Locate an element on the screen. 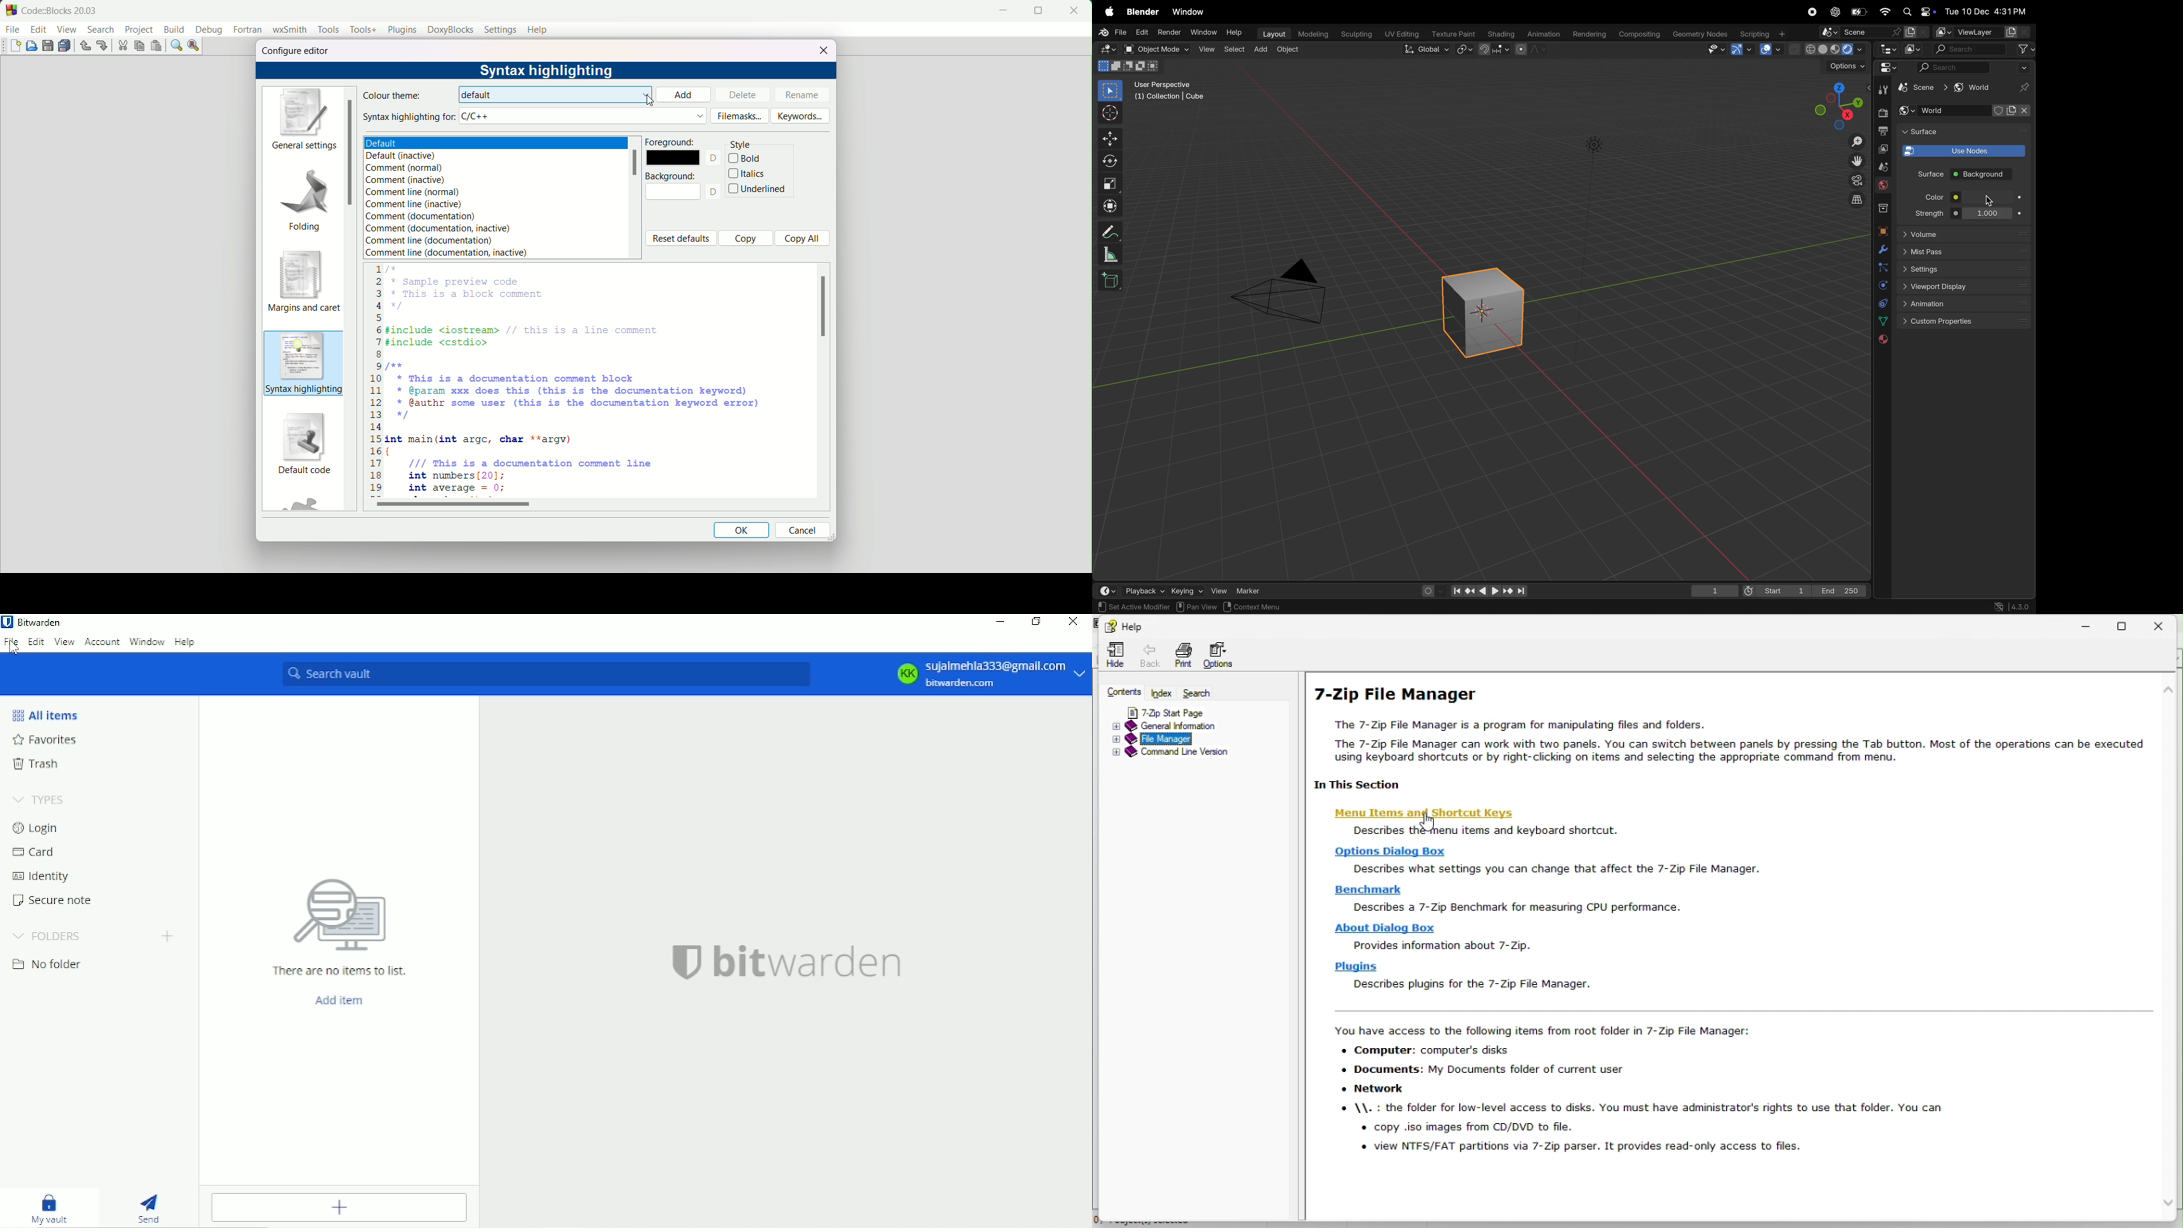  scroll bar is located at coordinates (824, 307).